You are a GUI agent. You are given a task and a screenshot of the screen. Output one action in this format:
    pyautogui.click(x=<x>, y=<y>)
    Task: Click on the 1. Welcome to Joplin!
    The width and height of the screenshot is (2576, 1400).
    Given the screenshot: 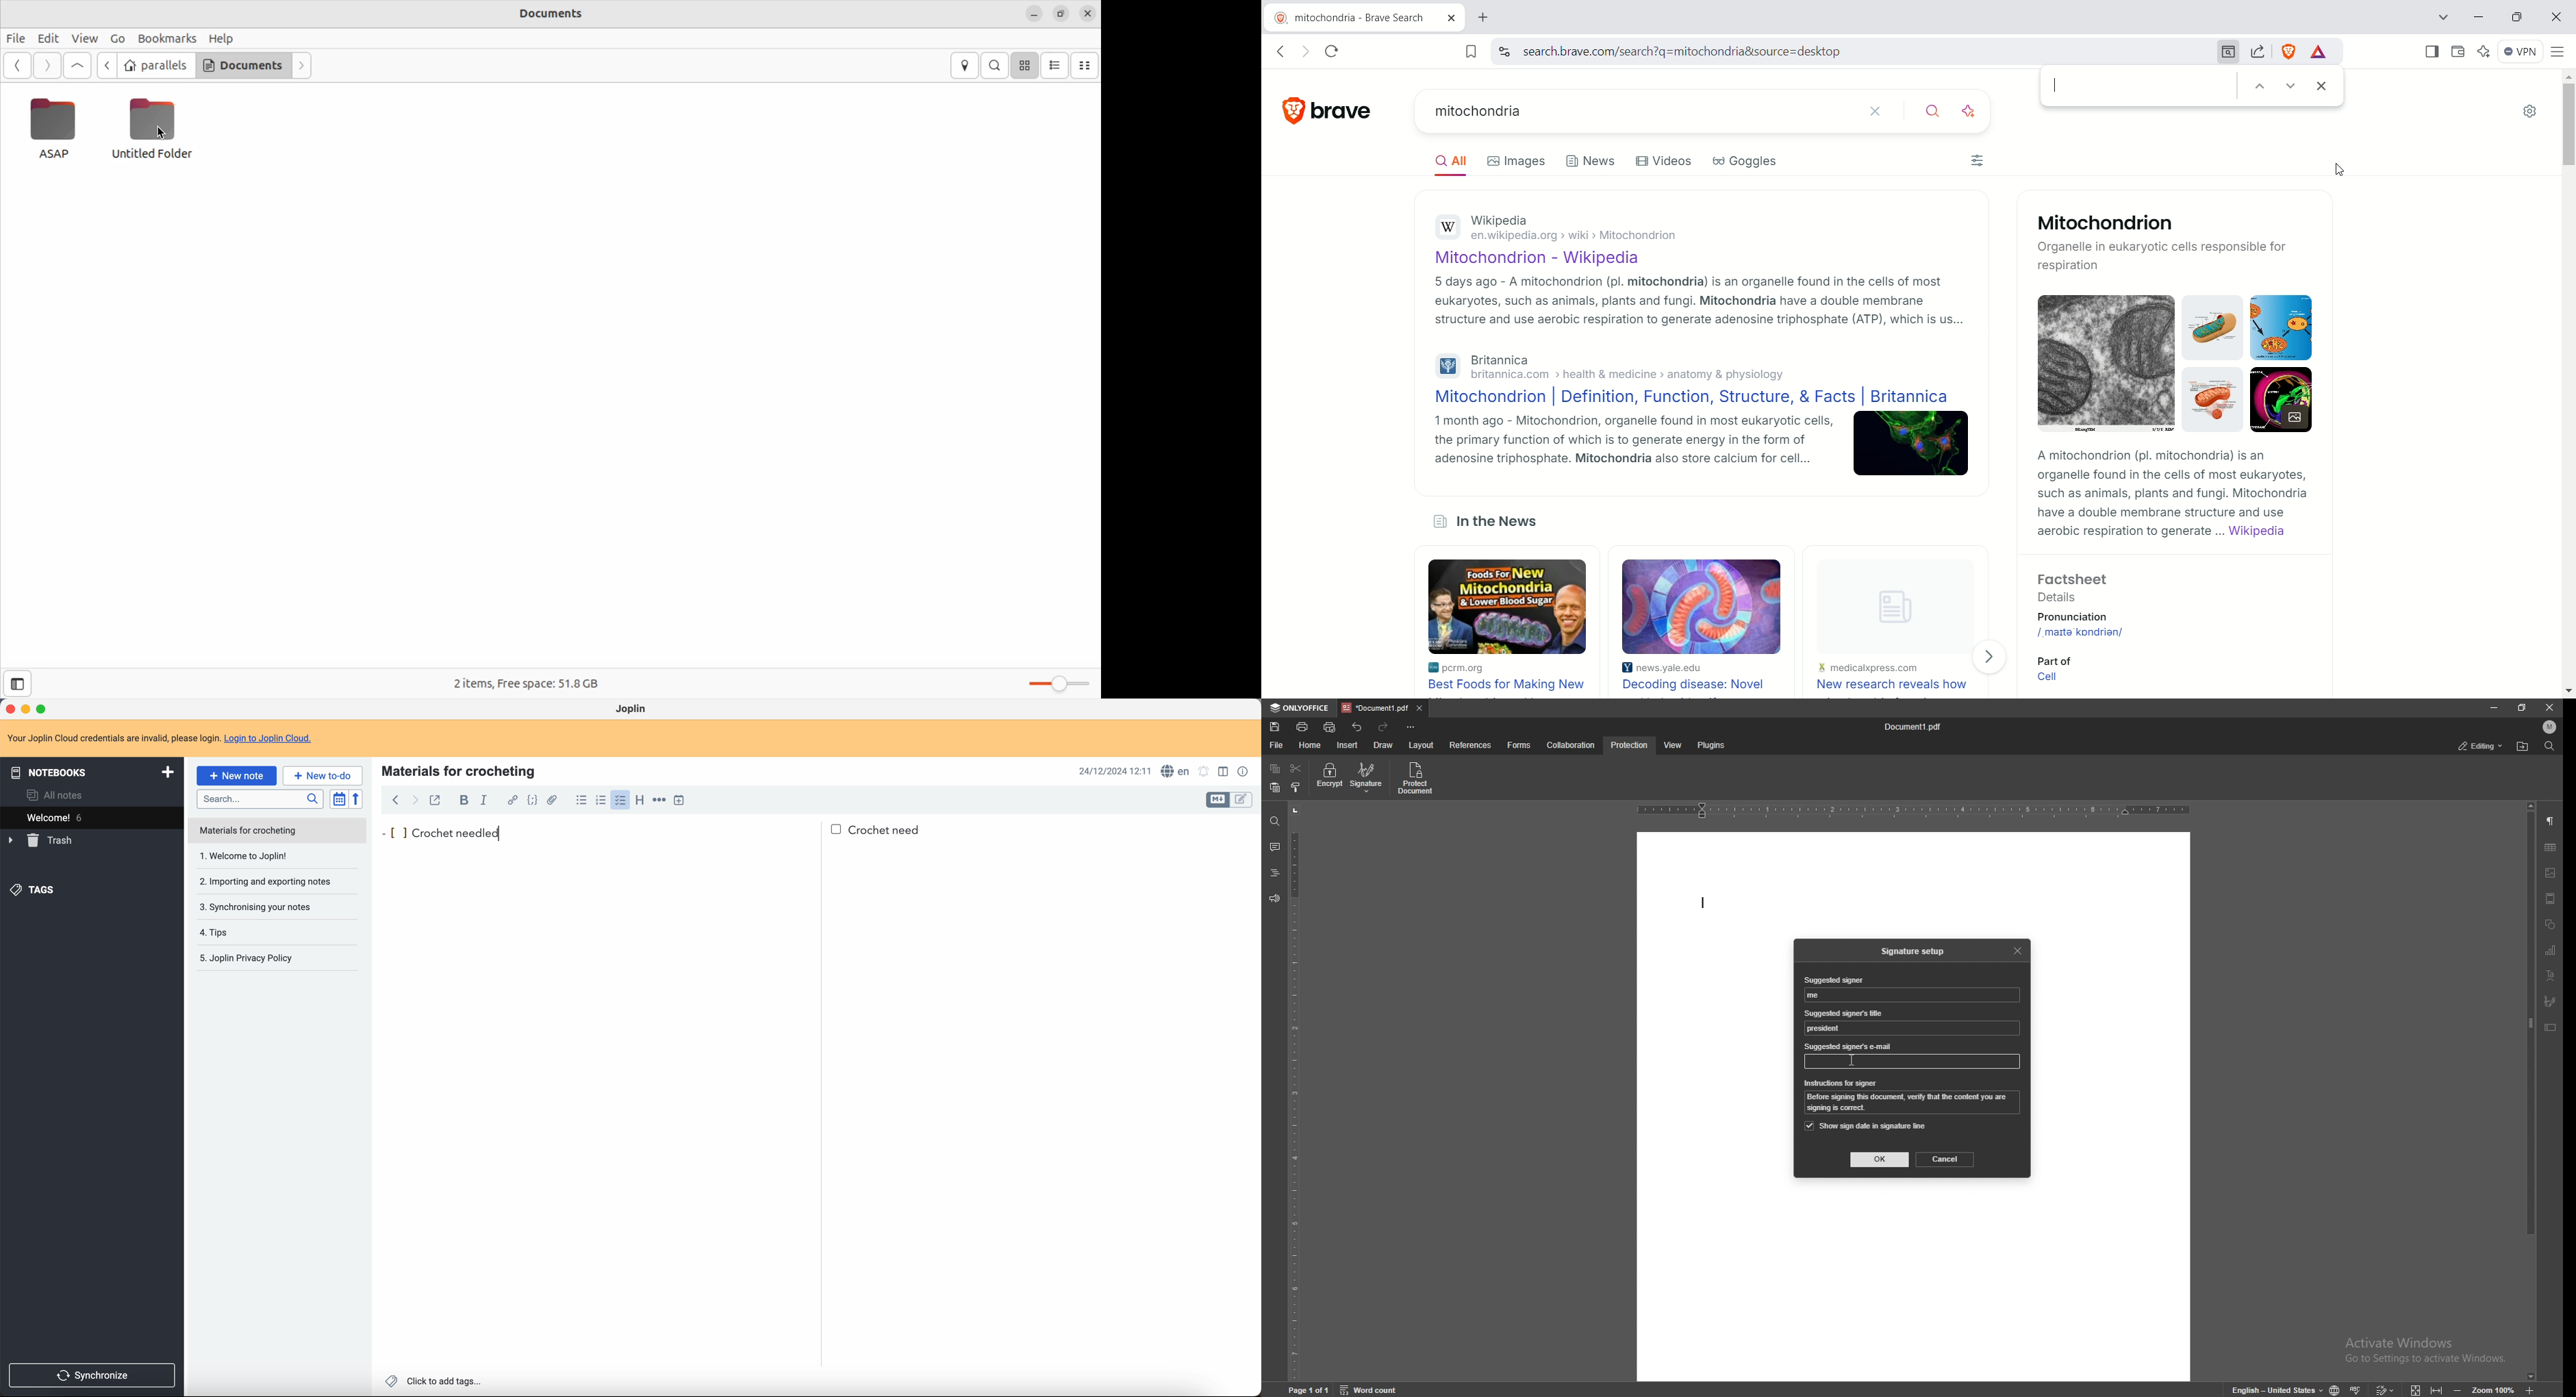 What is the action you would take?
    pyautogui.click(x=271, y=857)
    